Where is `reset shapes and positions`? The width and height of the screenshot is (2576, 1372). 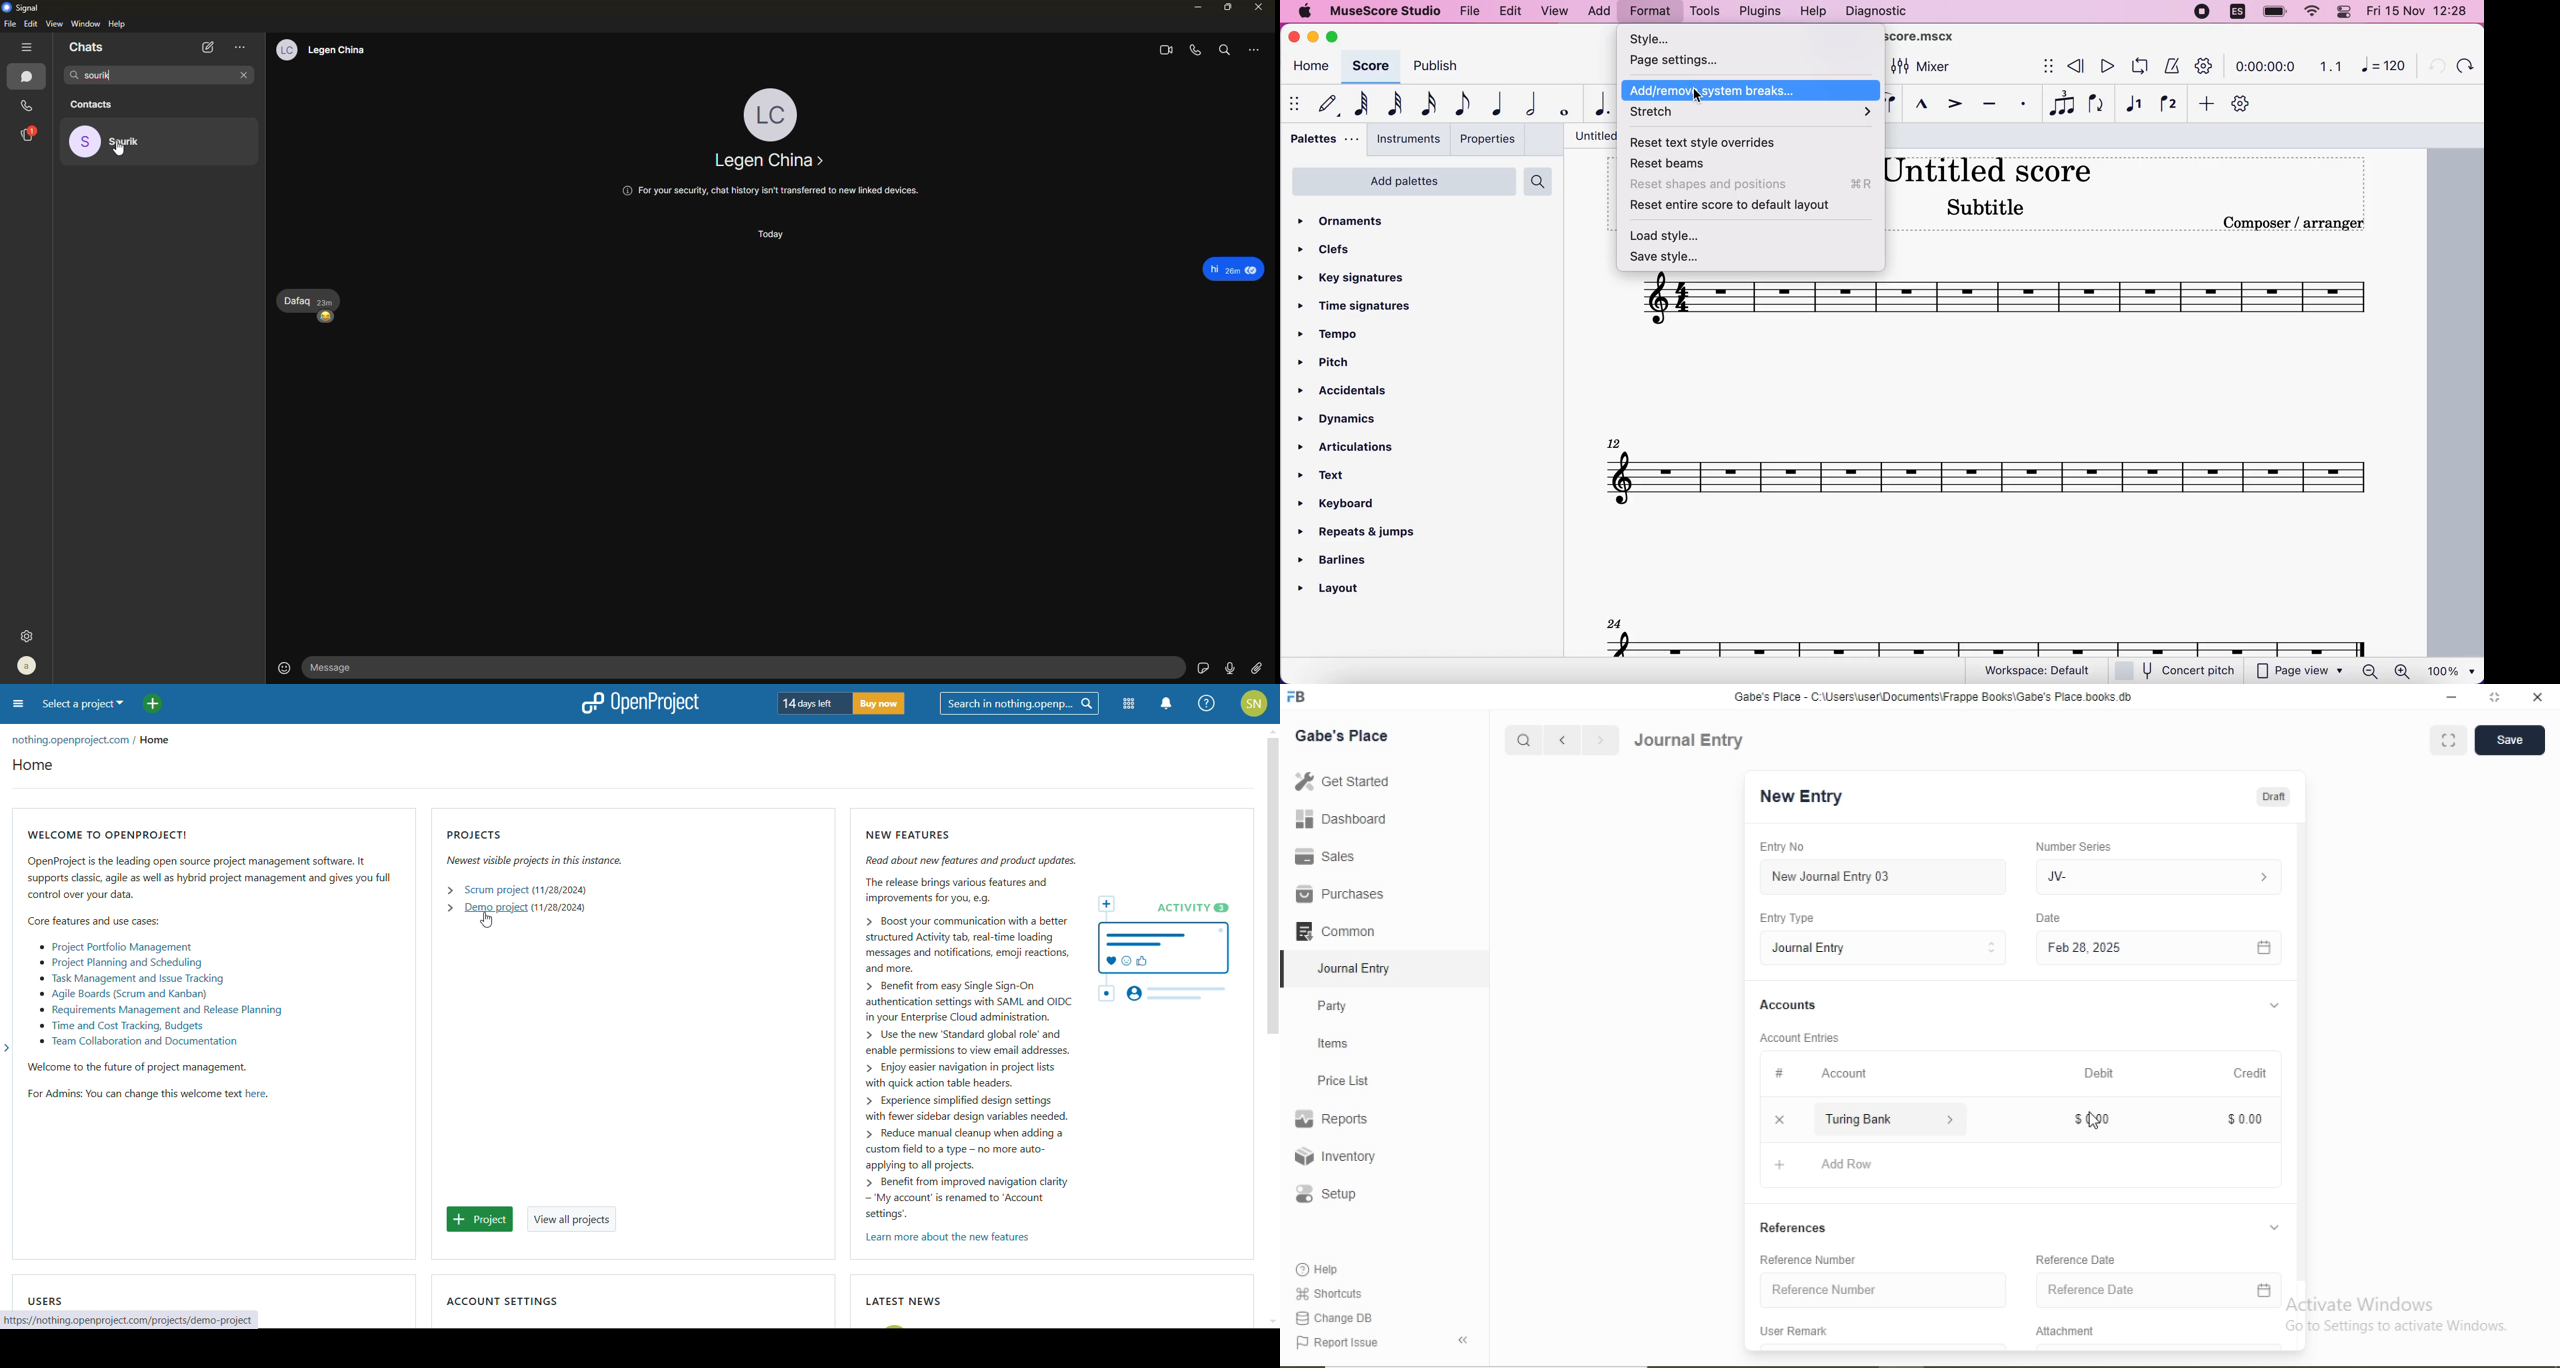 reset shapes and positions is located at coordinates (1751, 186).